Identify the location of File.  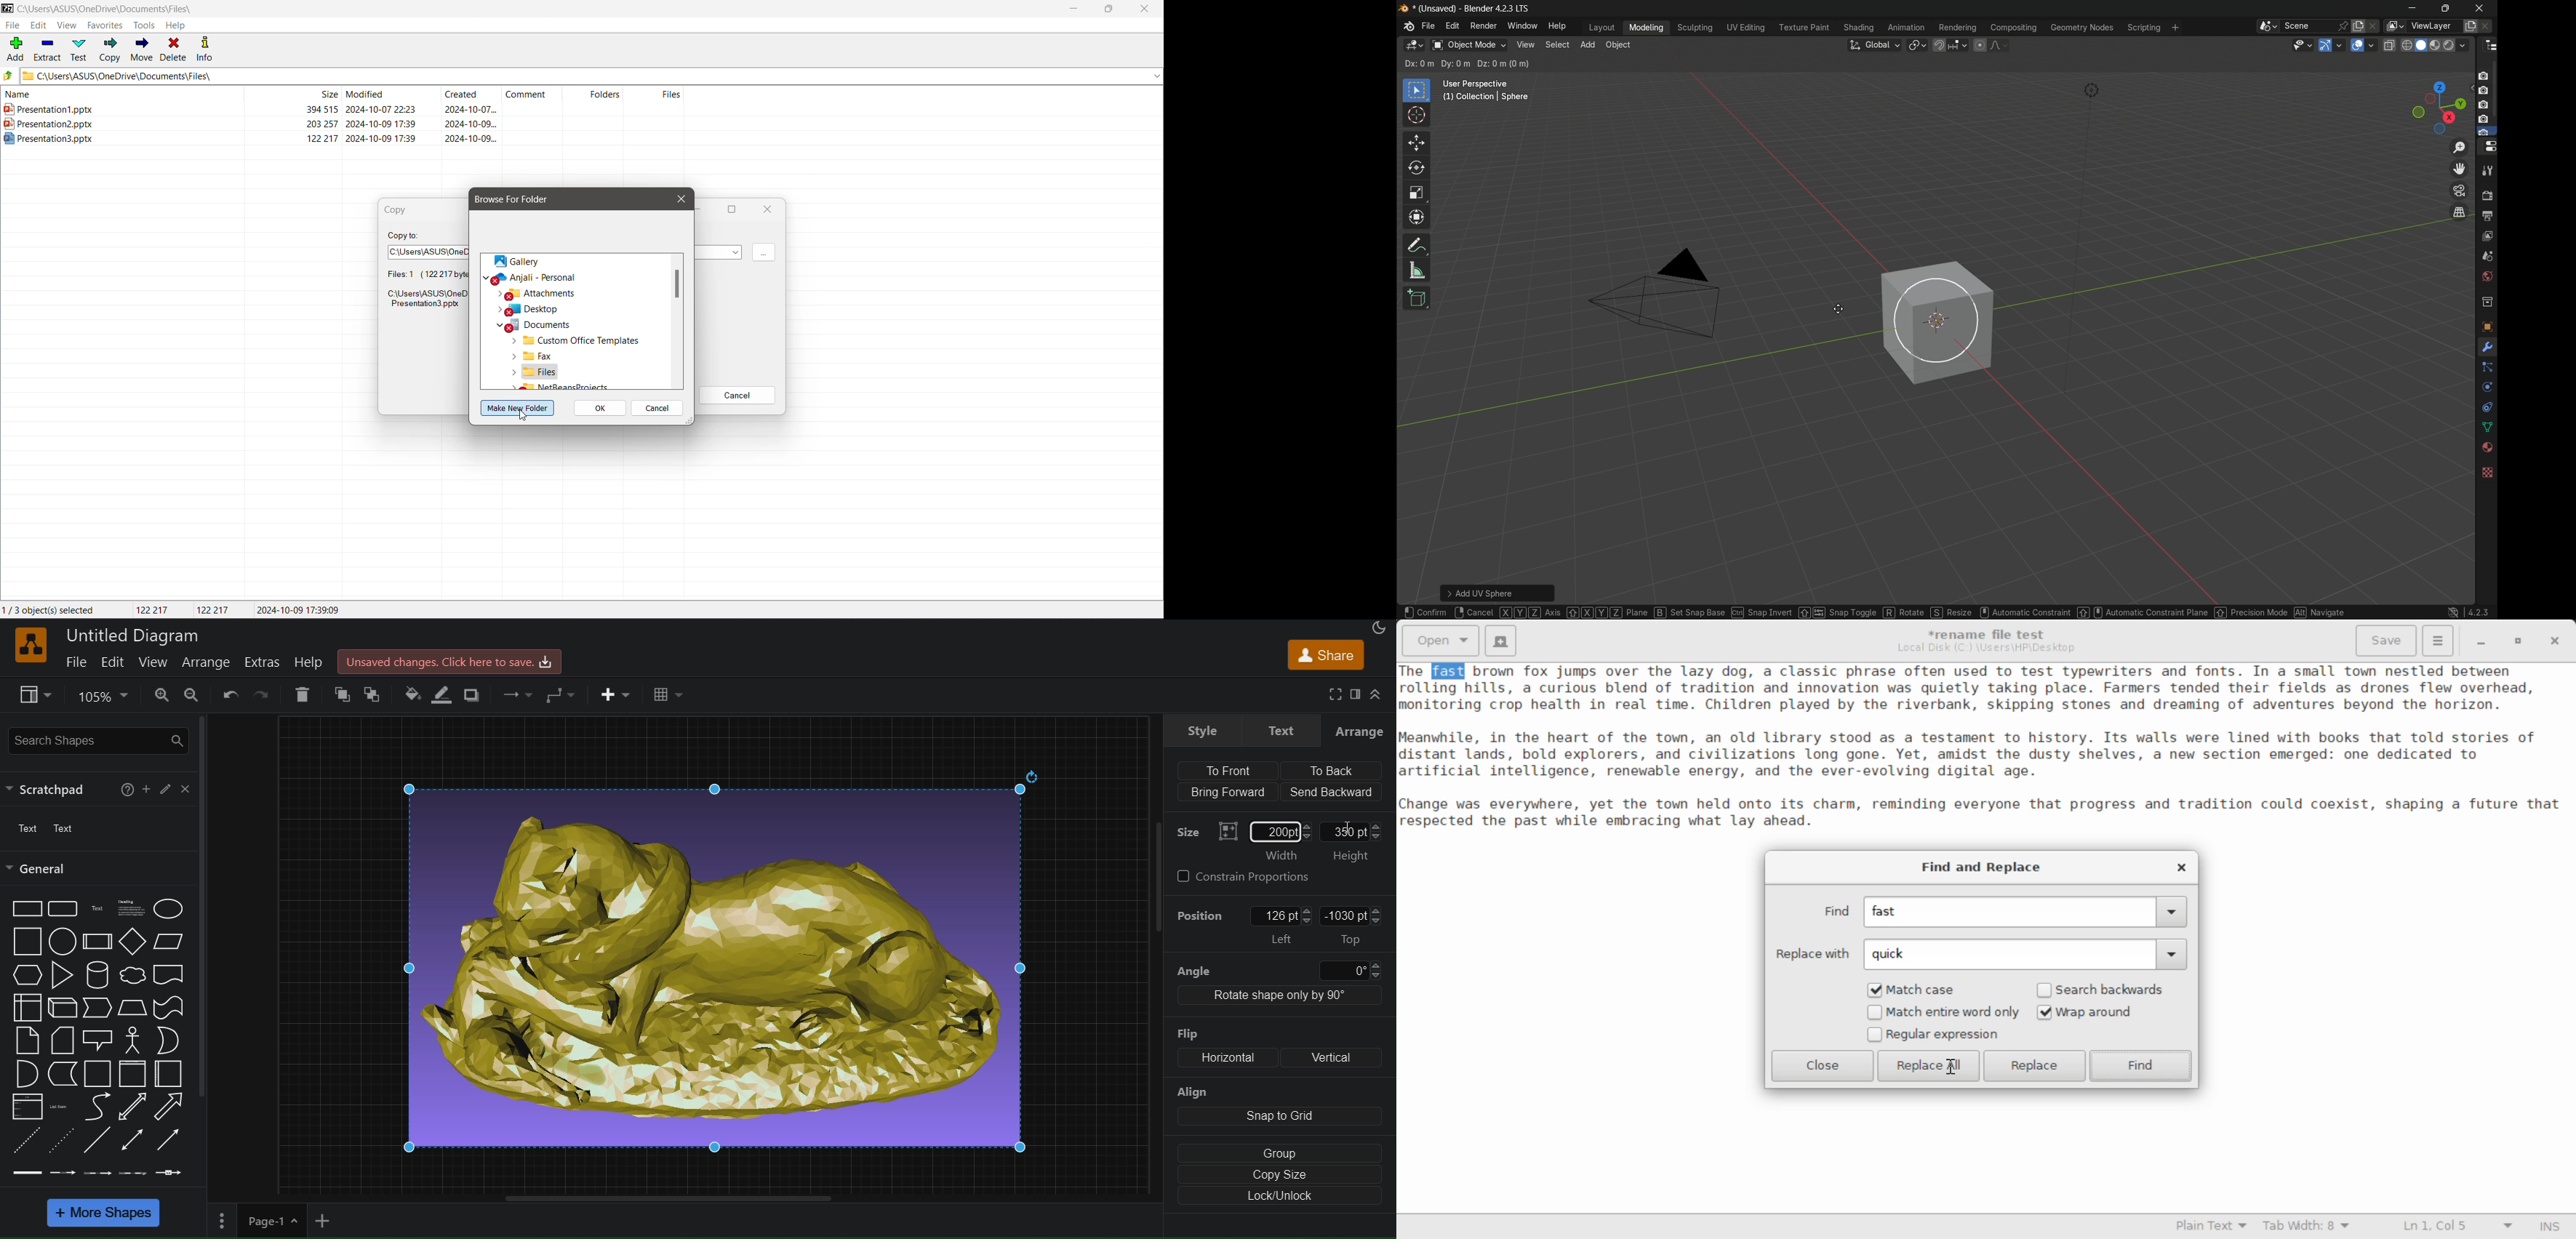
(13, 25).